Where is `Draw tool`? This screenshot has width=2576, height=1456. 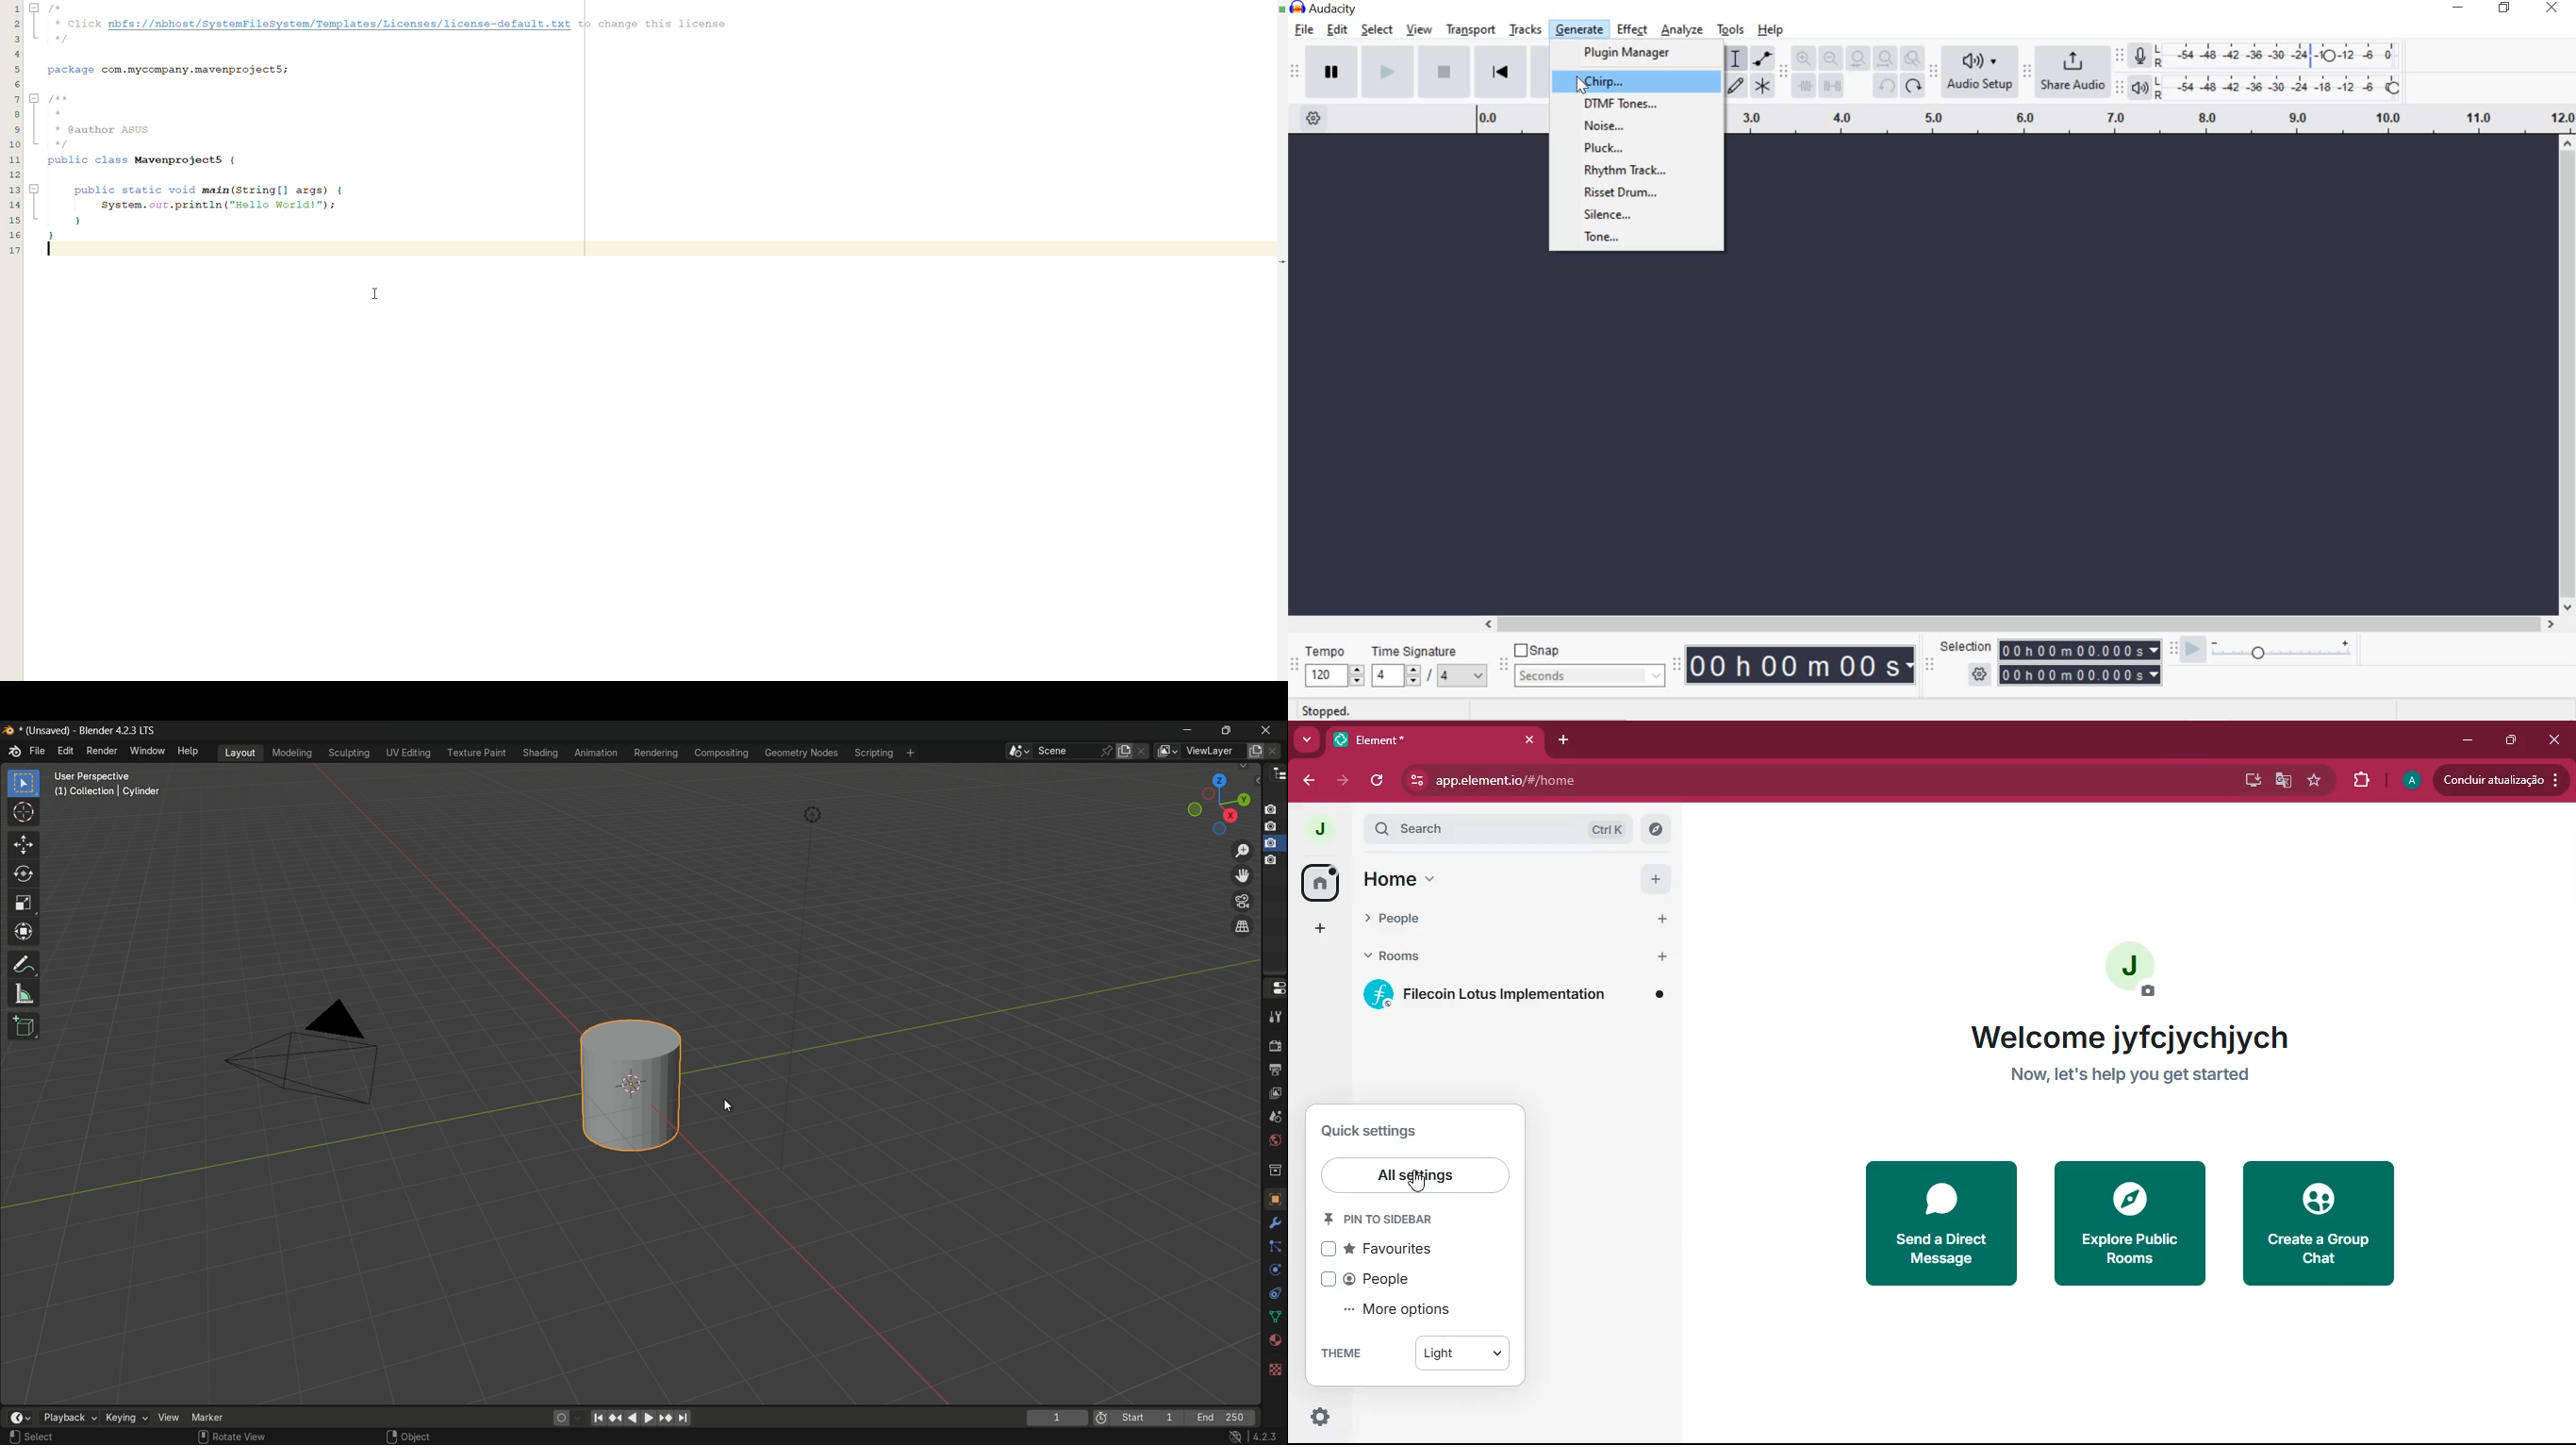
Draw tool is located at coordinates (1736, 87).